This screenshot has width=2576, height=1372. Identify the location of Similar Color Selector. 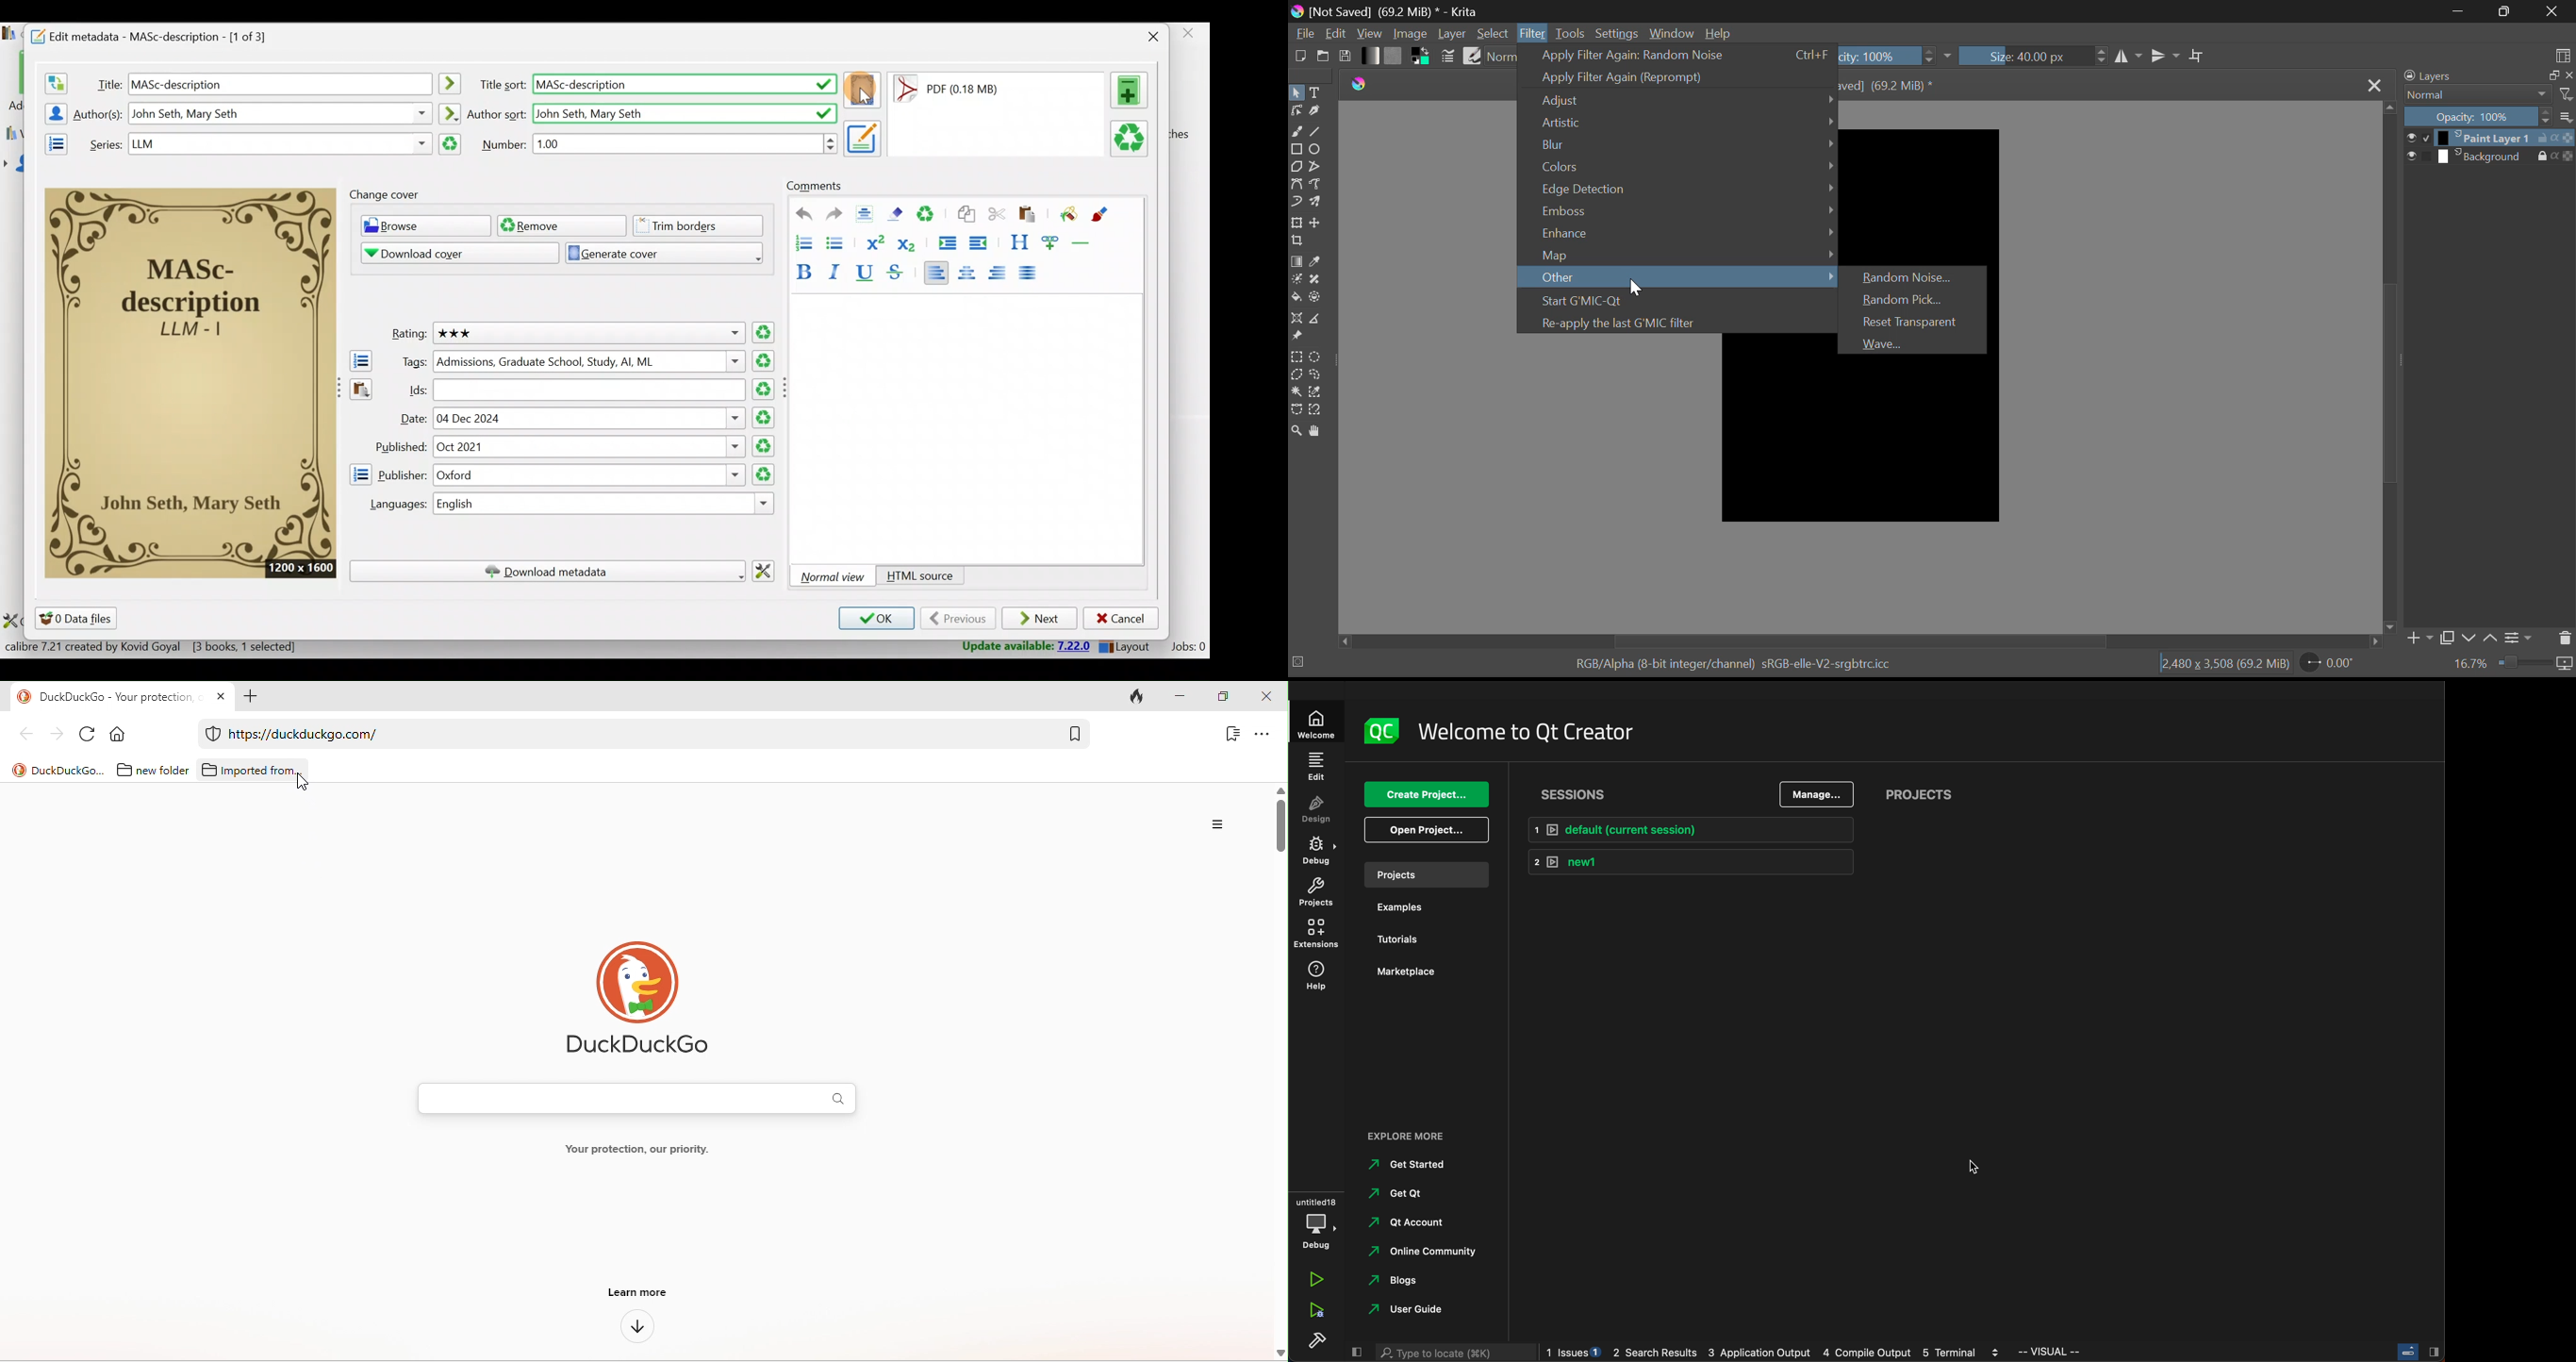
(1317, 394).